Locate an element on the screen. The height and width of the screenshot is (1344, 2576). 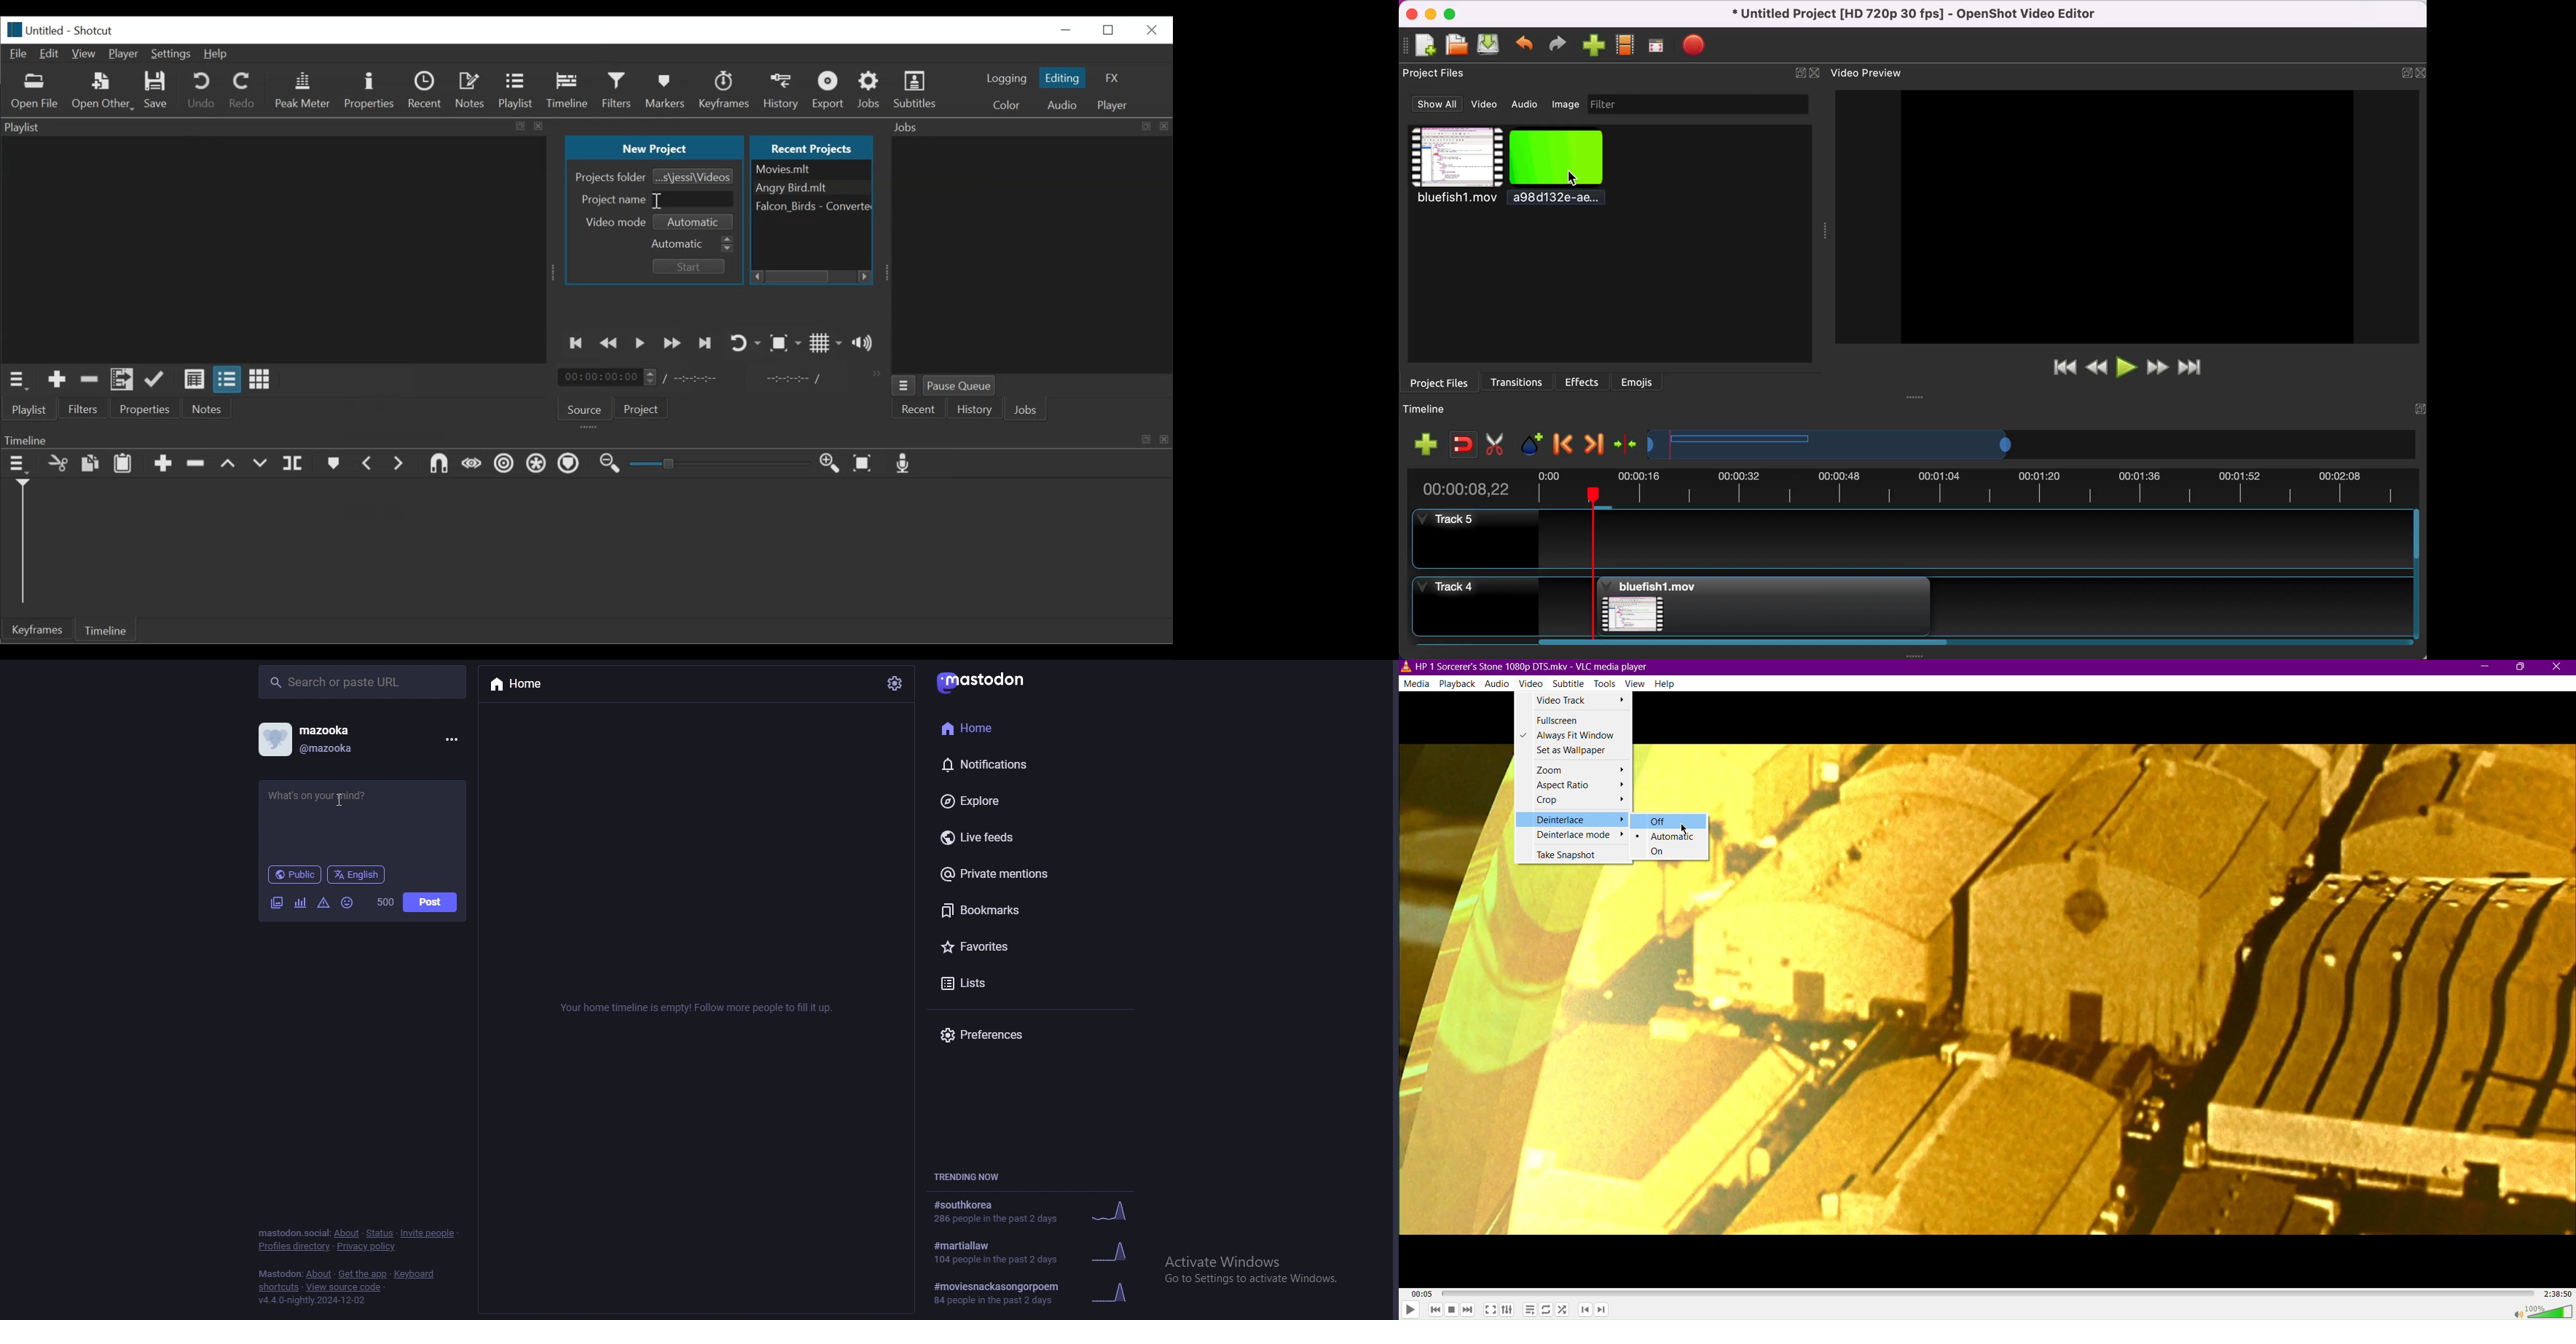
Fullscreen is located at coordinates (1574, 720).